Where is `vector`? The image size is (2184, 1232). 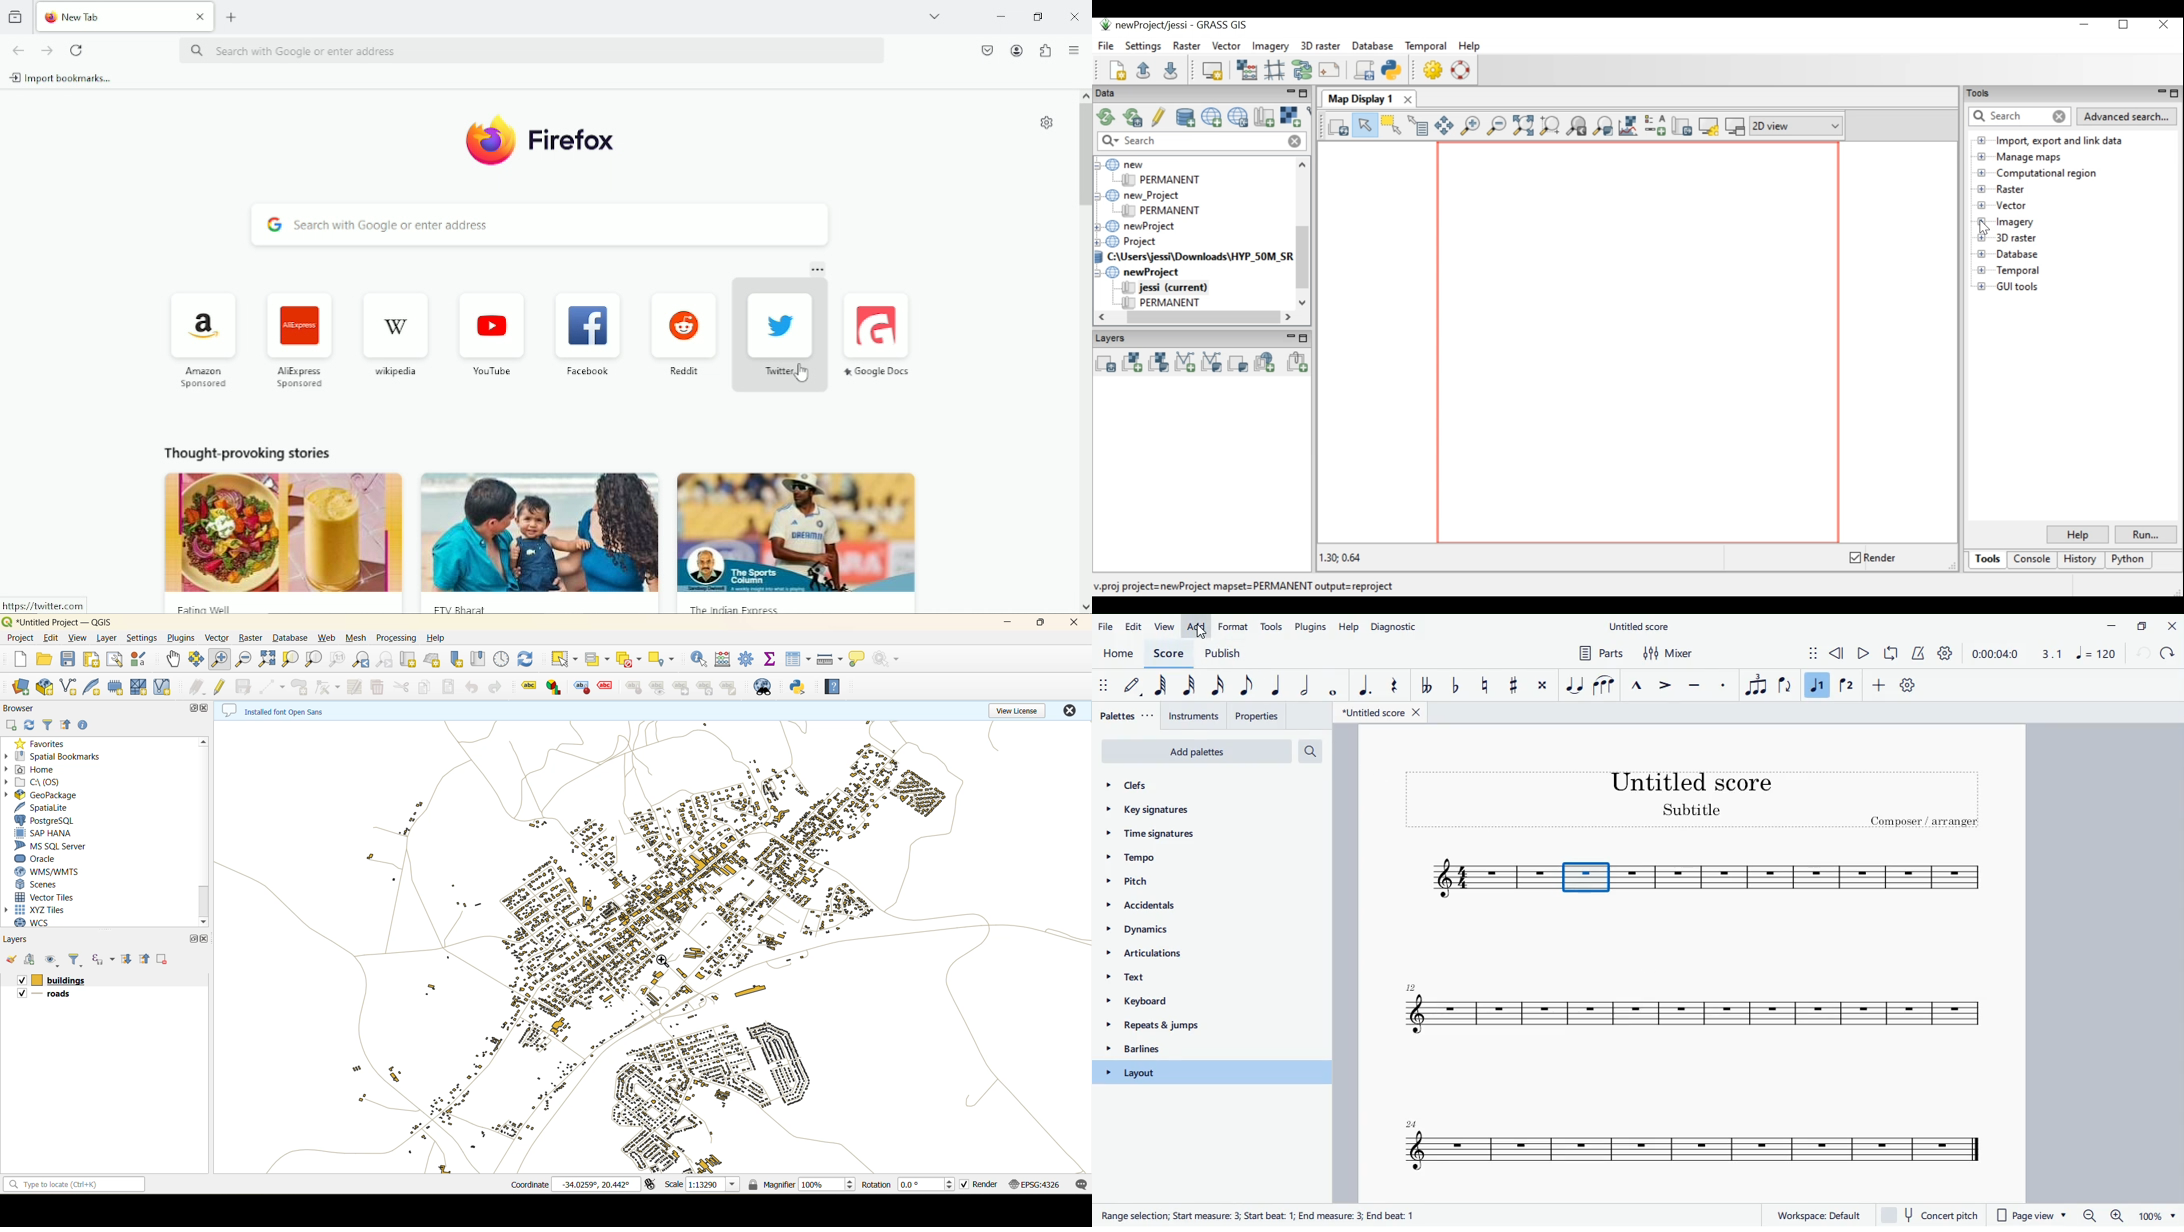 vector is located at coordinates (217, 638).